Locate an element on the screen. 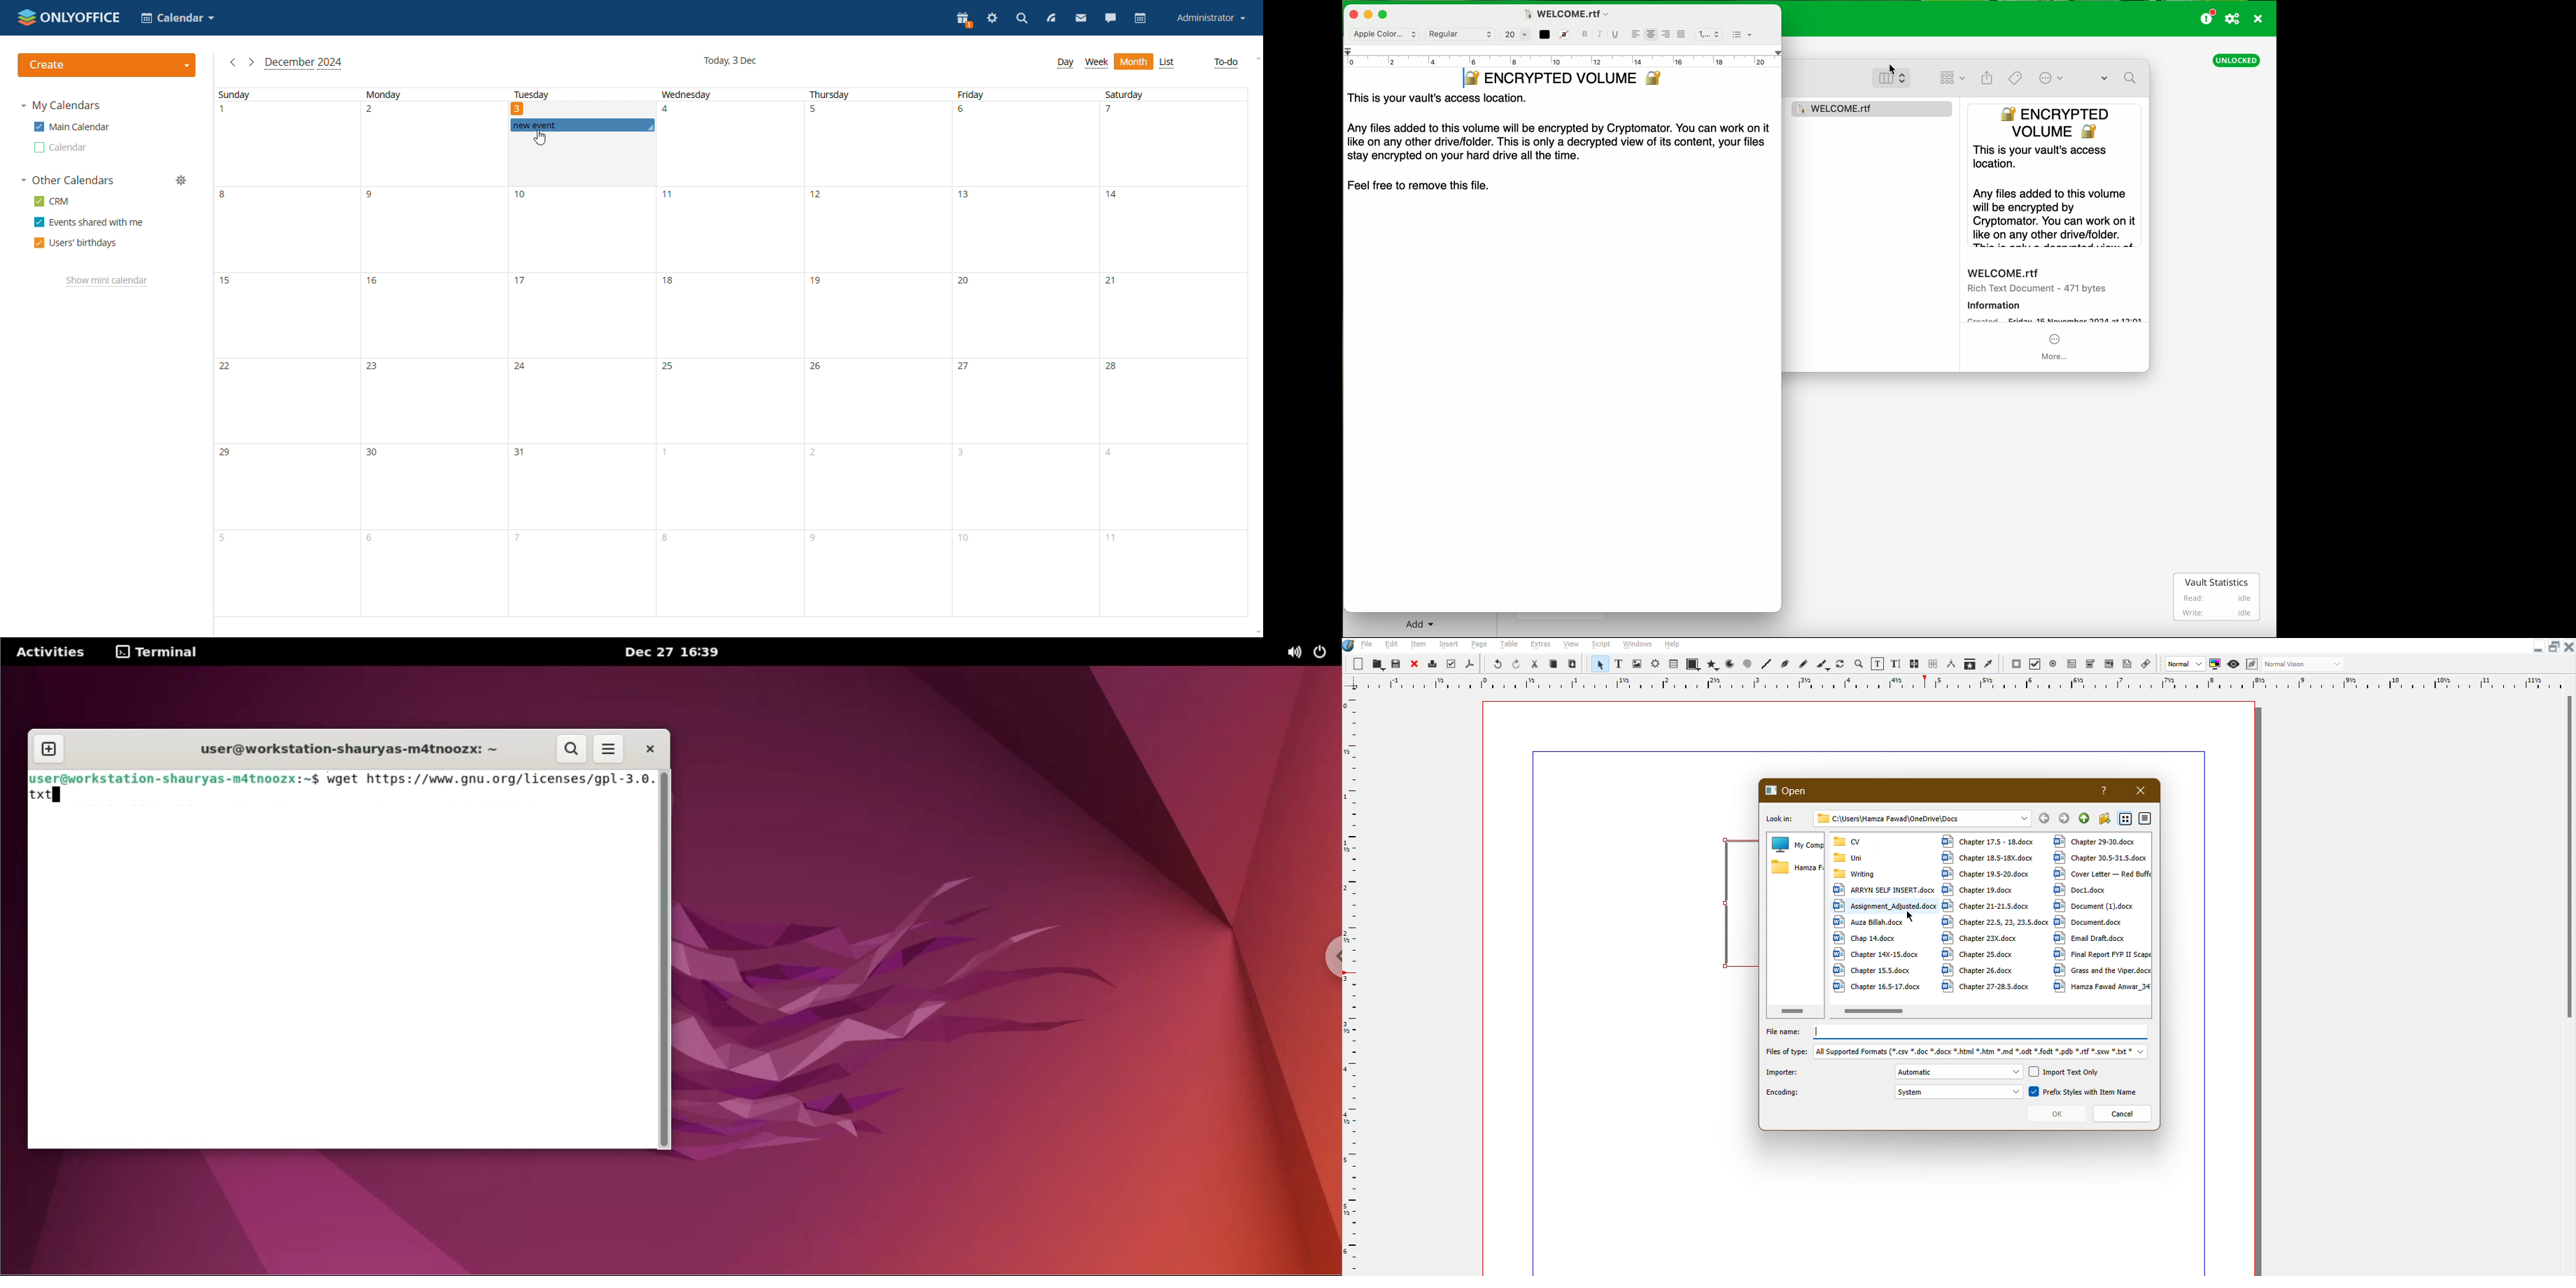 The width and height of the screenshot is (2576, 1288). File name is located at coordinates (1959, 1032).